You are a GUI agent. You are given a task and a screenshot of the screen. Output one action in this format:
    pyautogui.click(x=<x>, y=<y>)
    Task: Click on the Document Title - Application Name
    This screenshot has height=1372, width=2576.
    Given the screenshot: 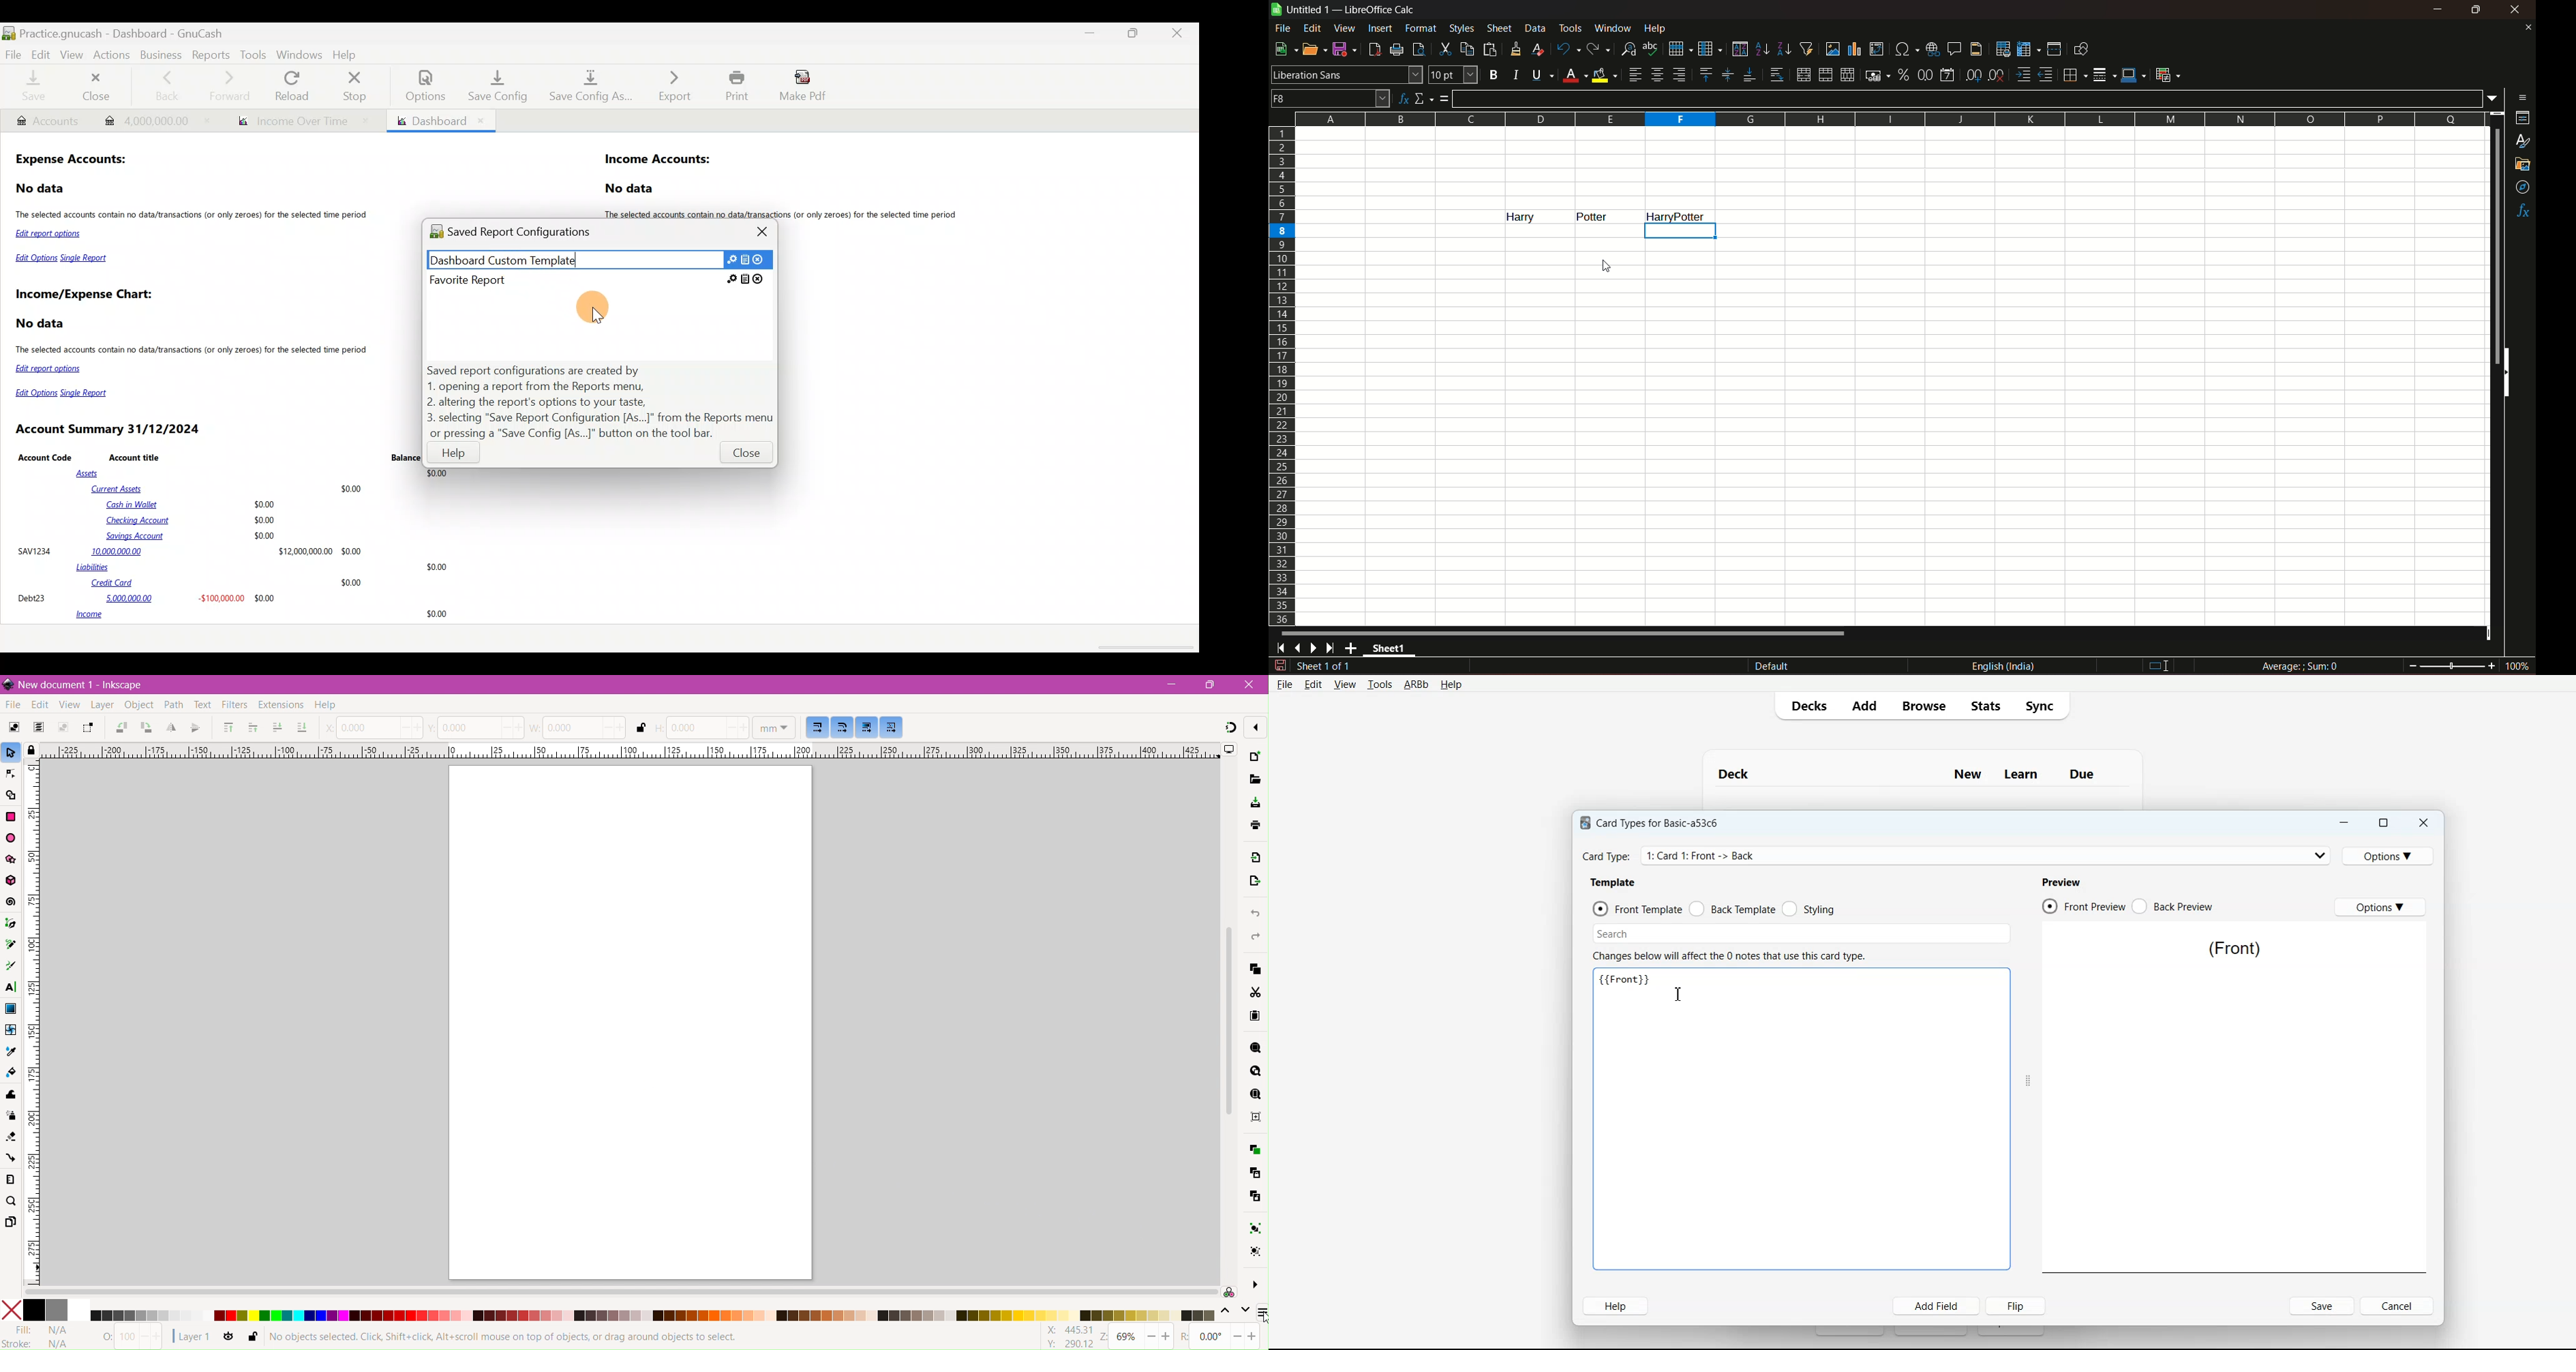 What is the action you would take?
    pyautogui.click(x=85, y=685)
    